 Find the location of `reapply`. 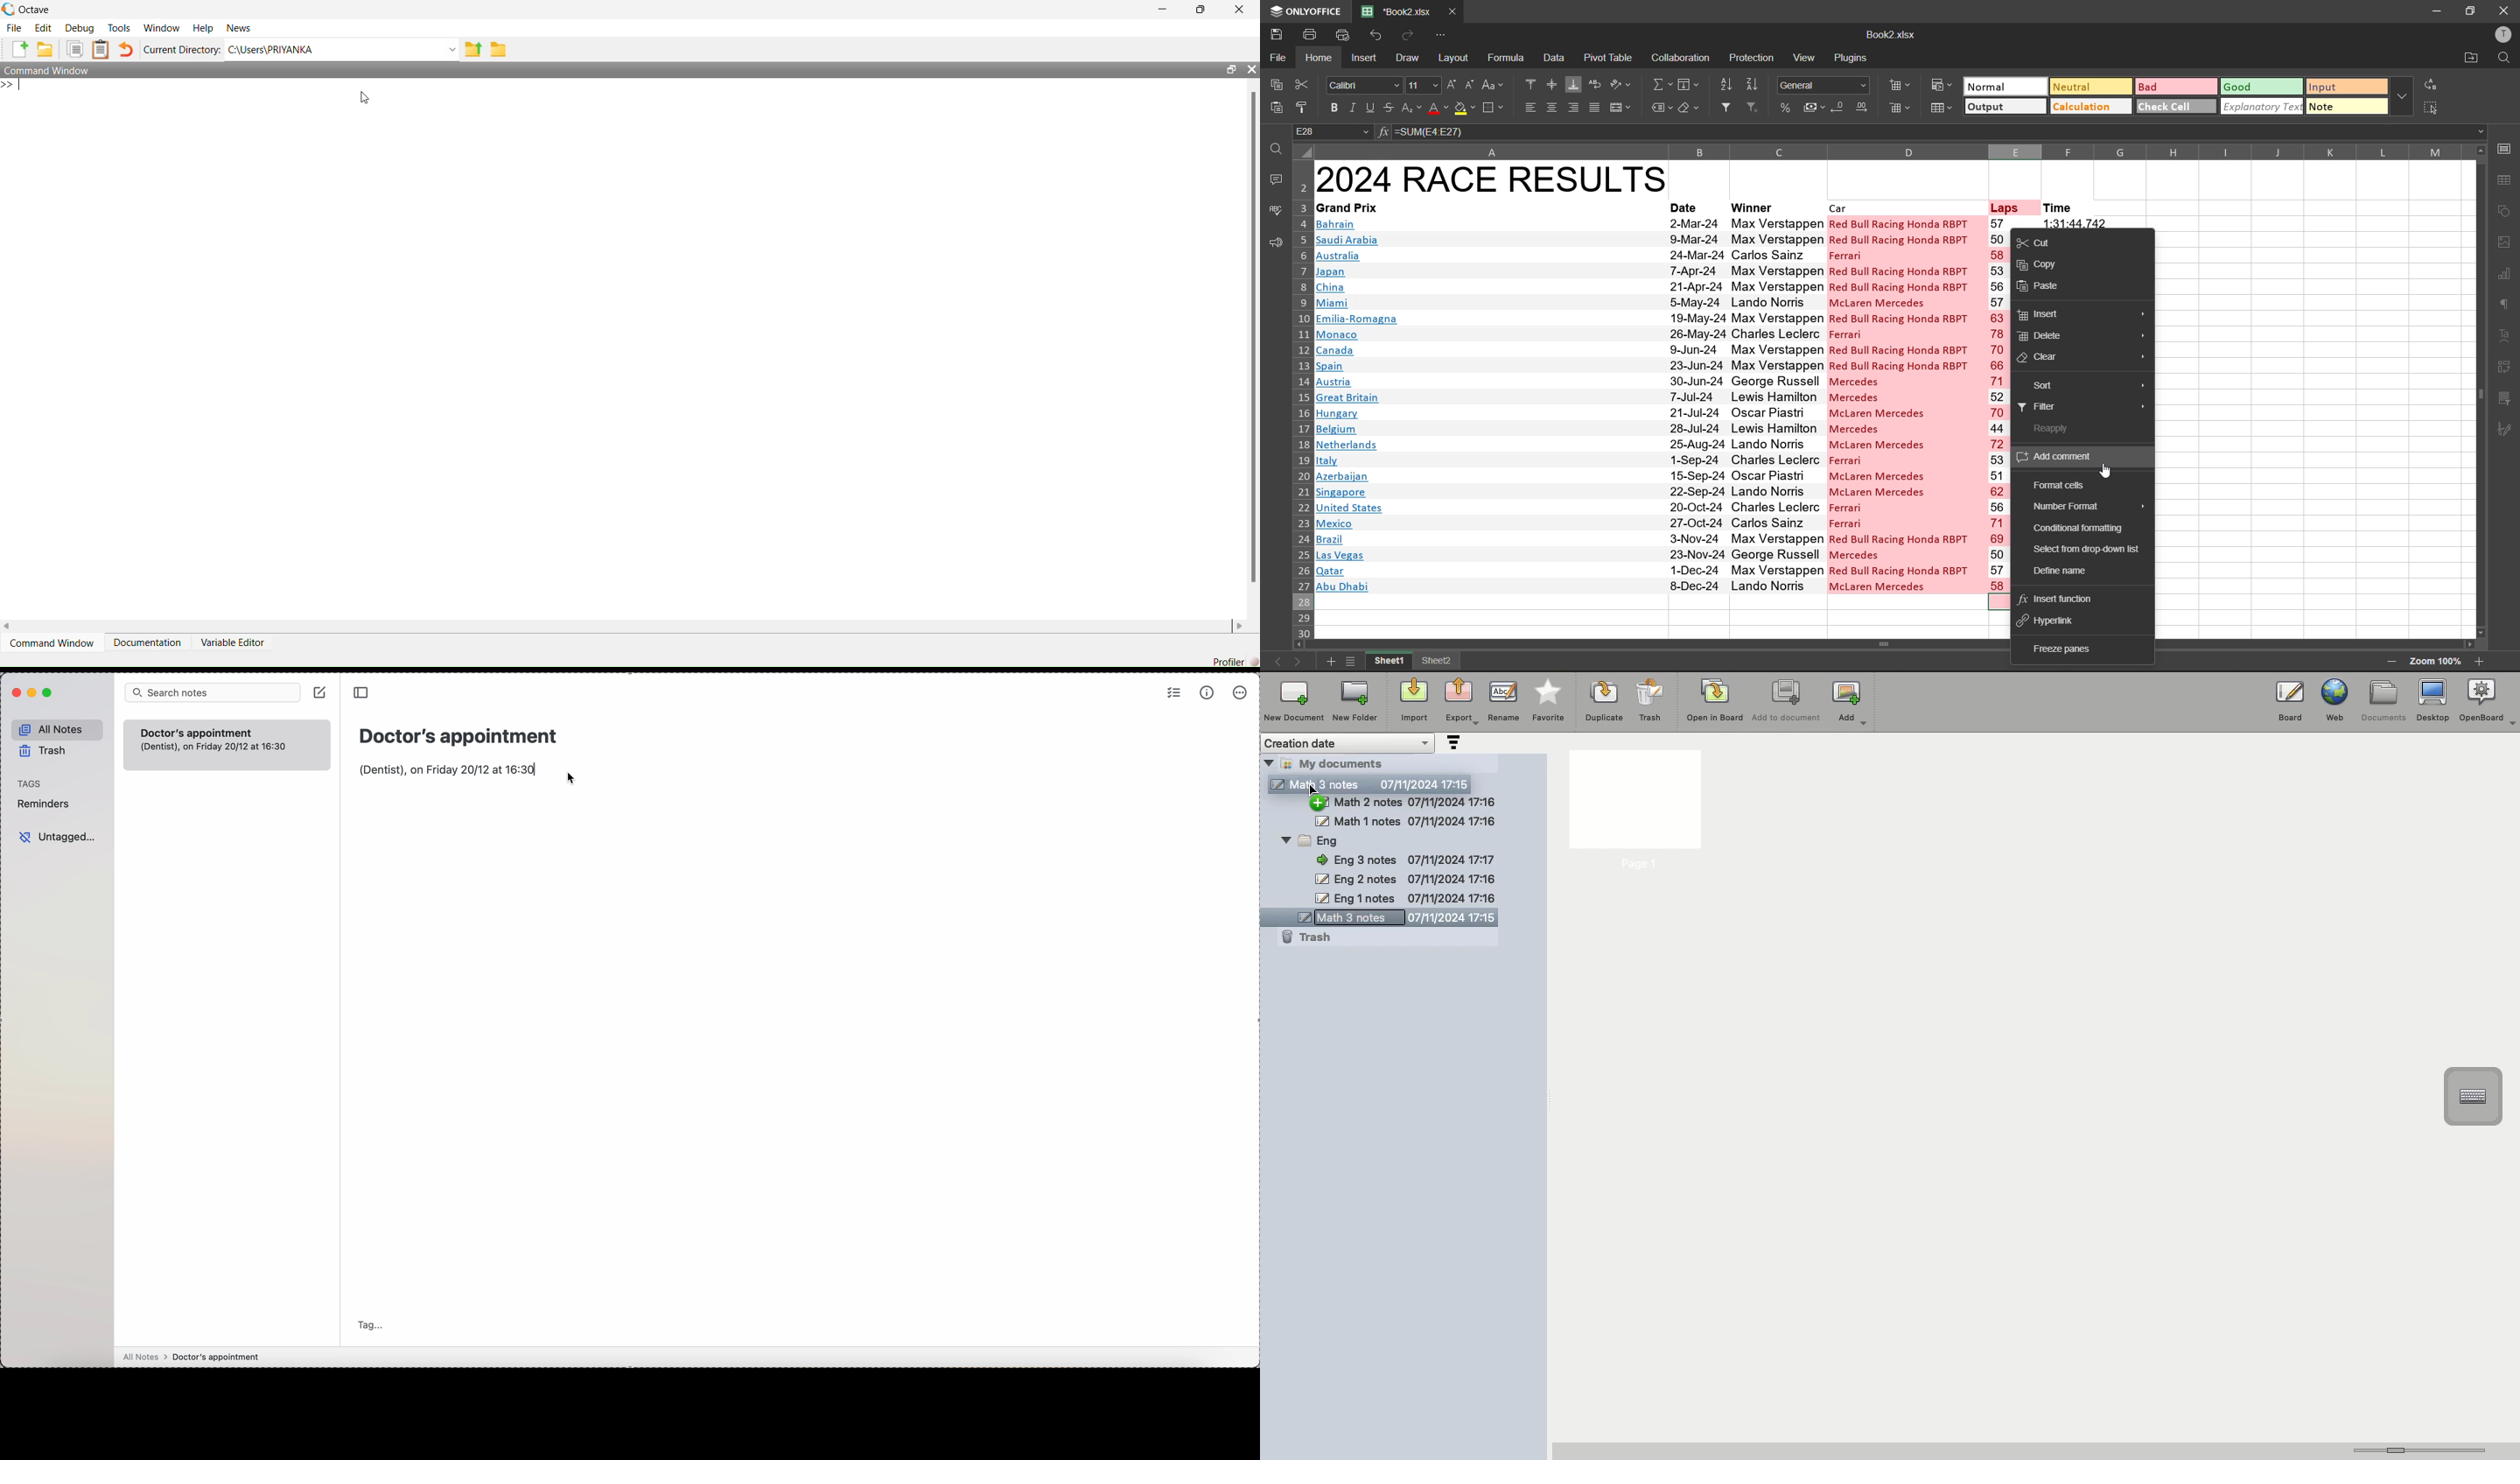

reapply is located at coordinates (2055, 429).